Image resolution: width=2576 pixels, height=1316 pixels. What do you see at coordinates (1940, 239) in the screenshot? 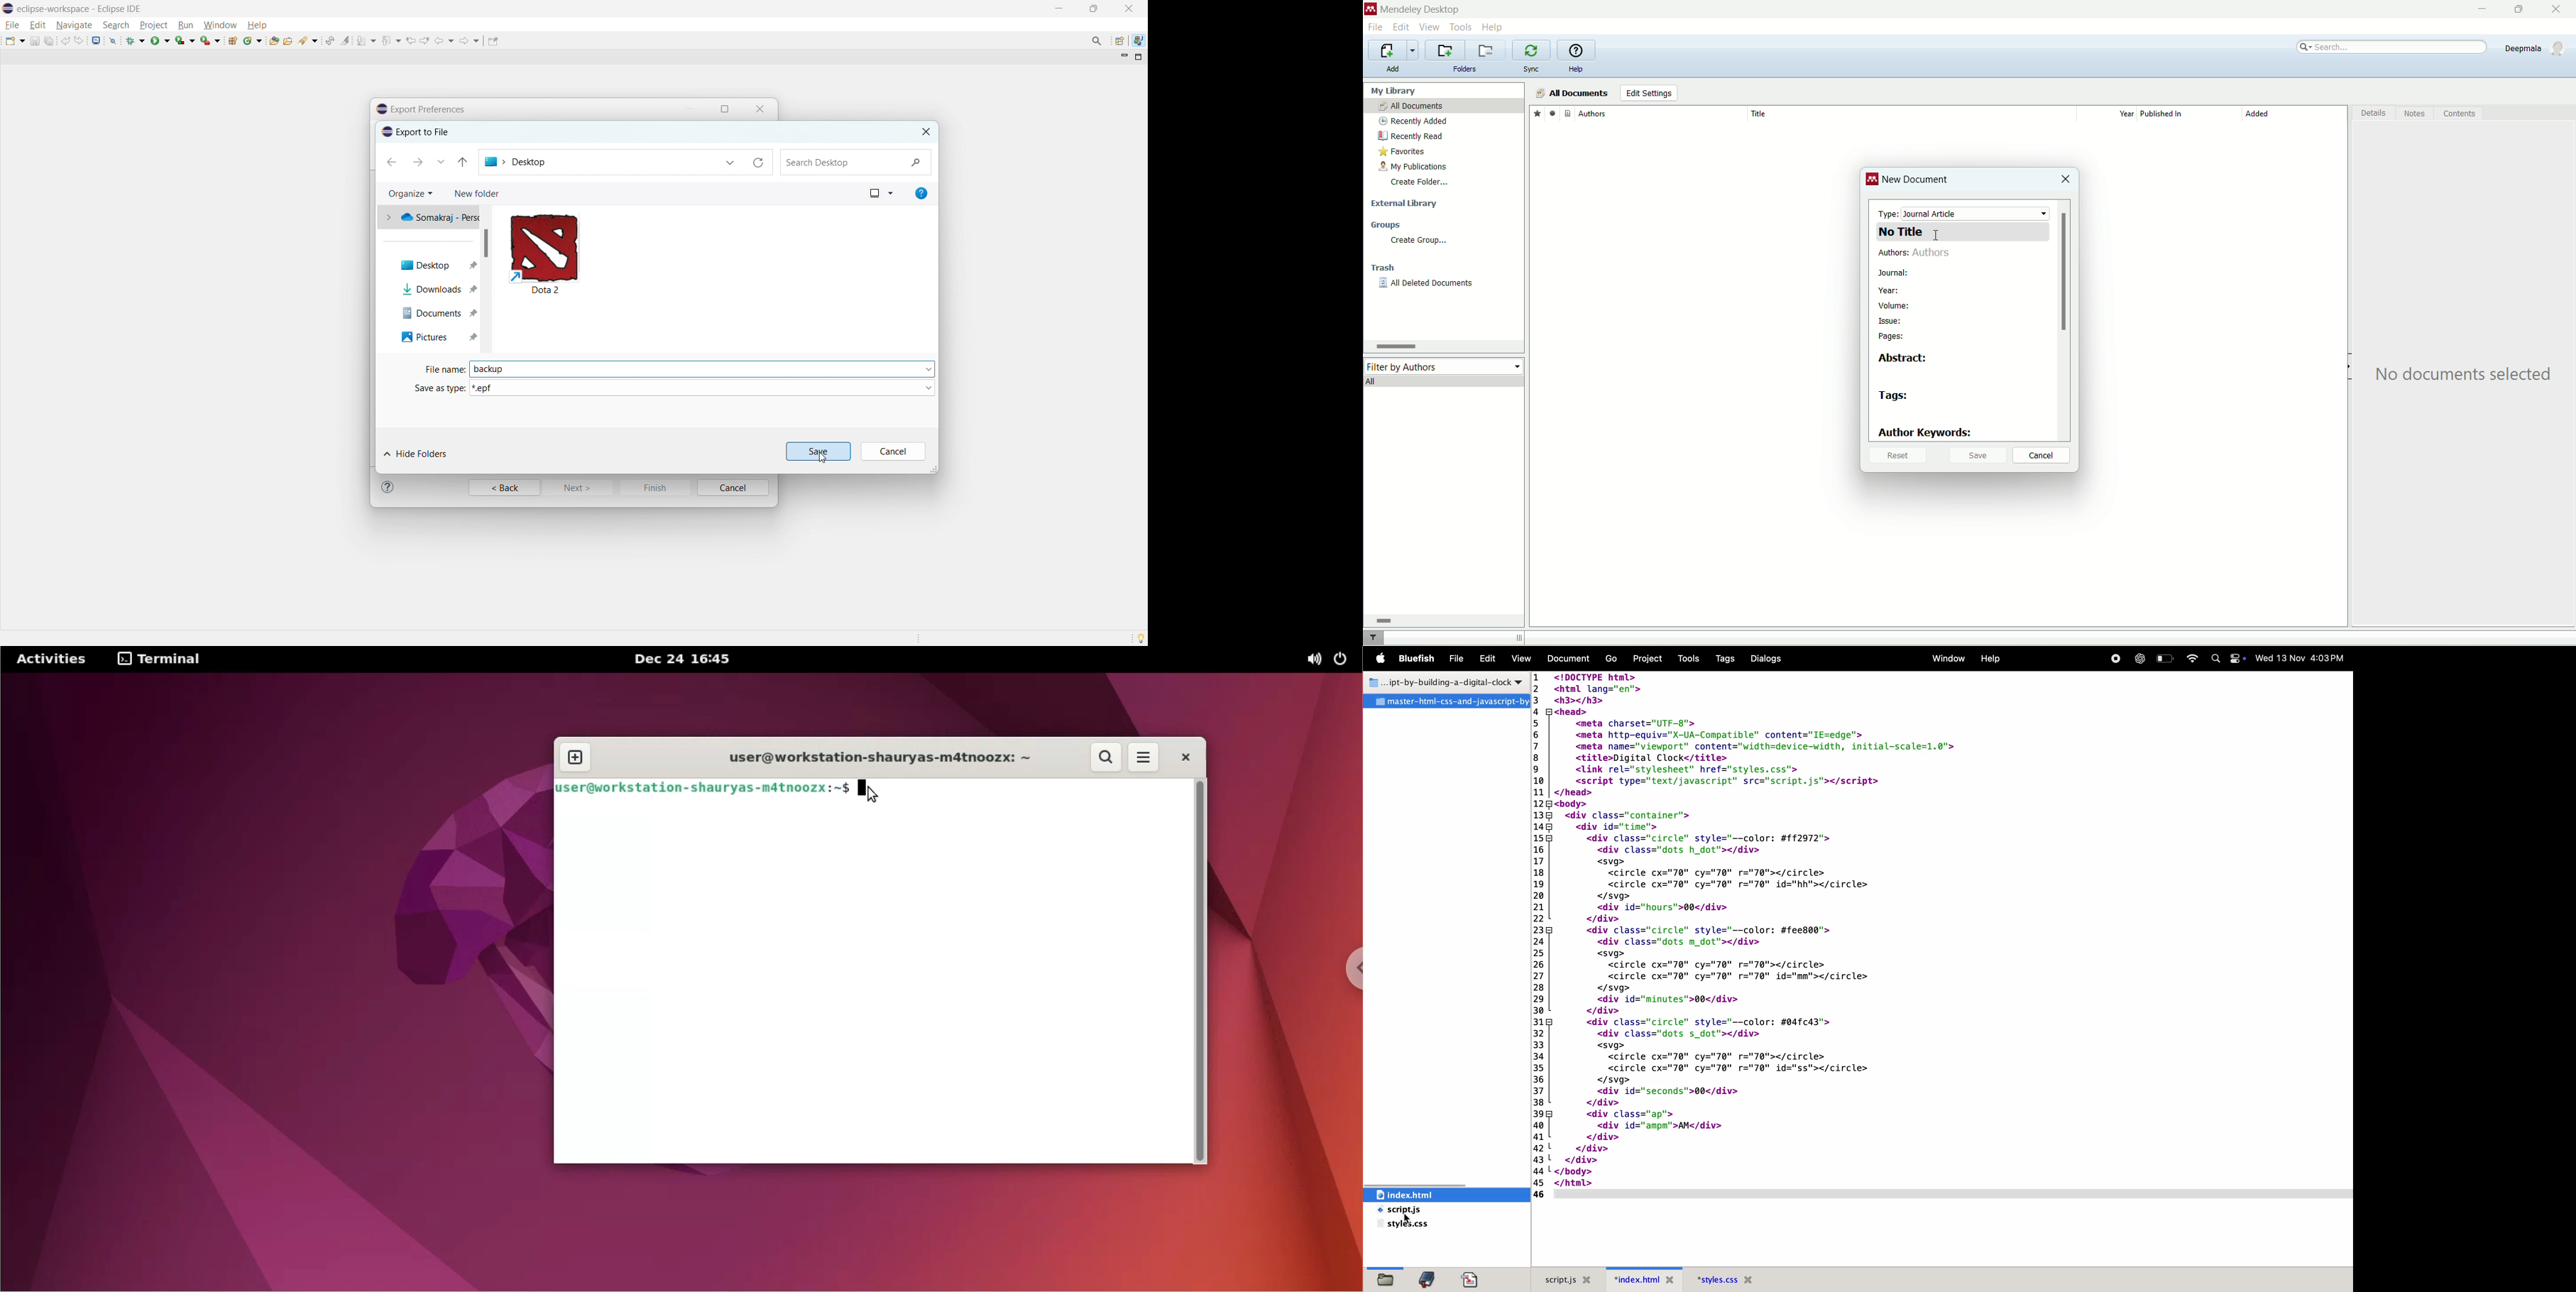
I see `cursor` at bounding box center [1940, 239].